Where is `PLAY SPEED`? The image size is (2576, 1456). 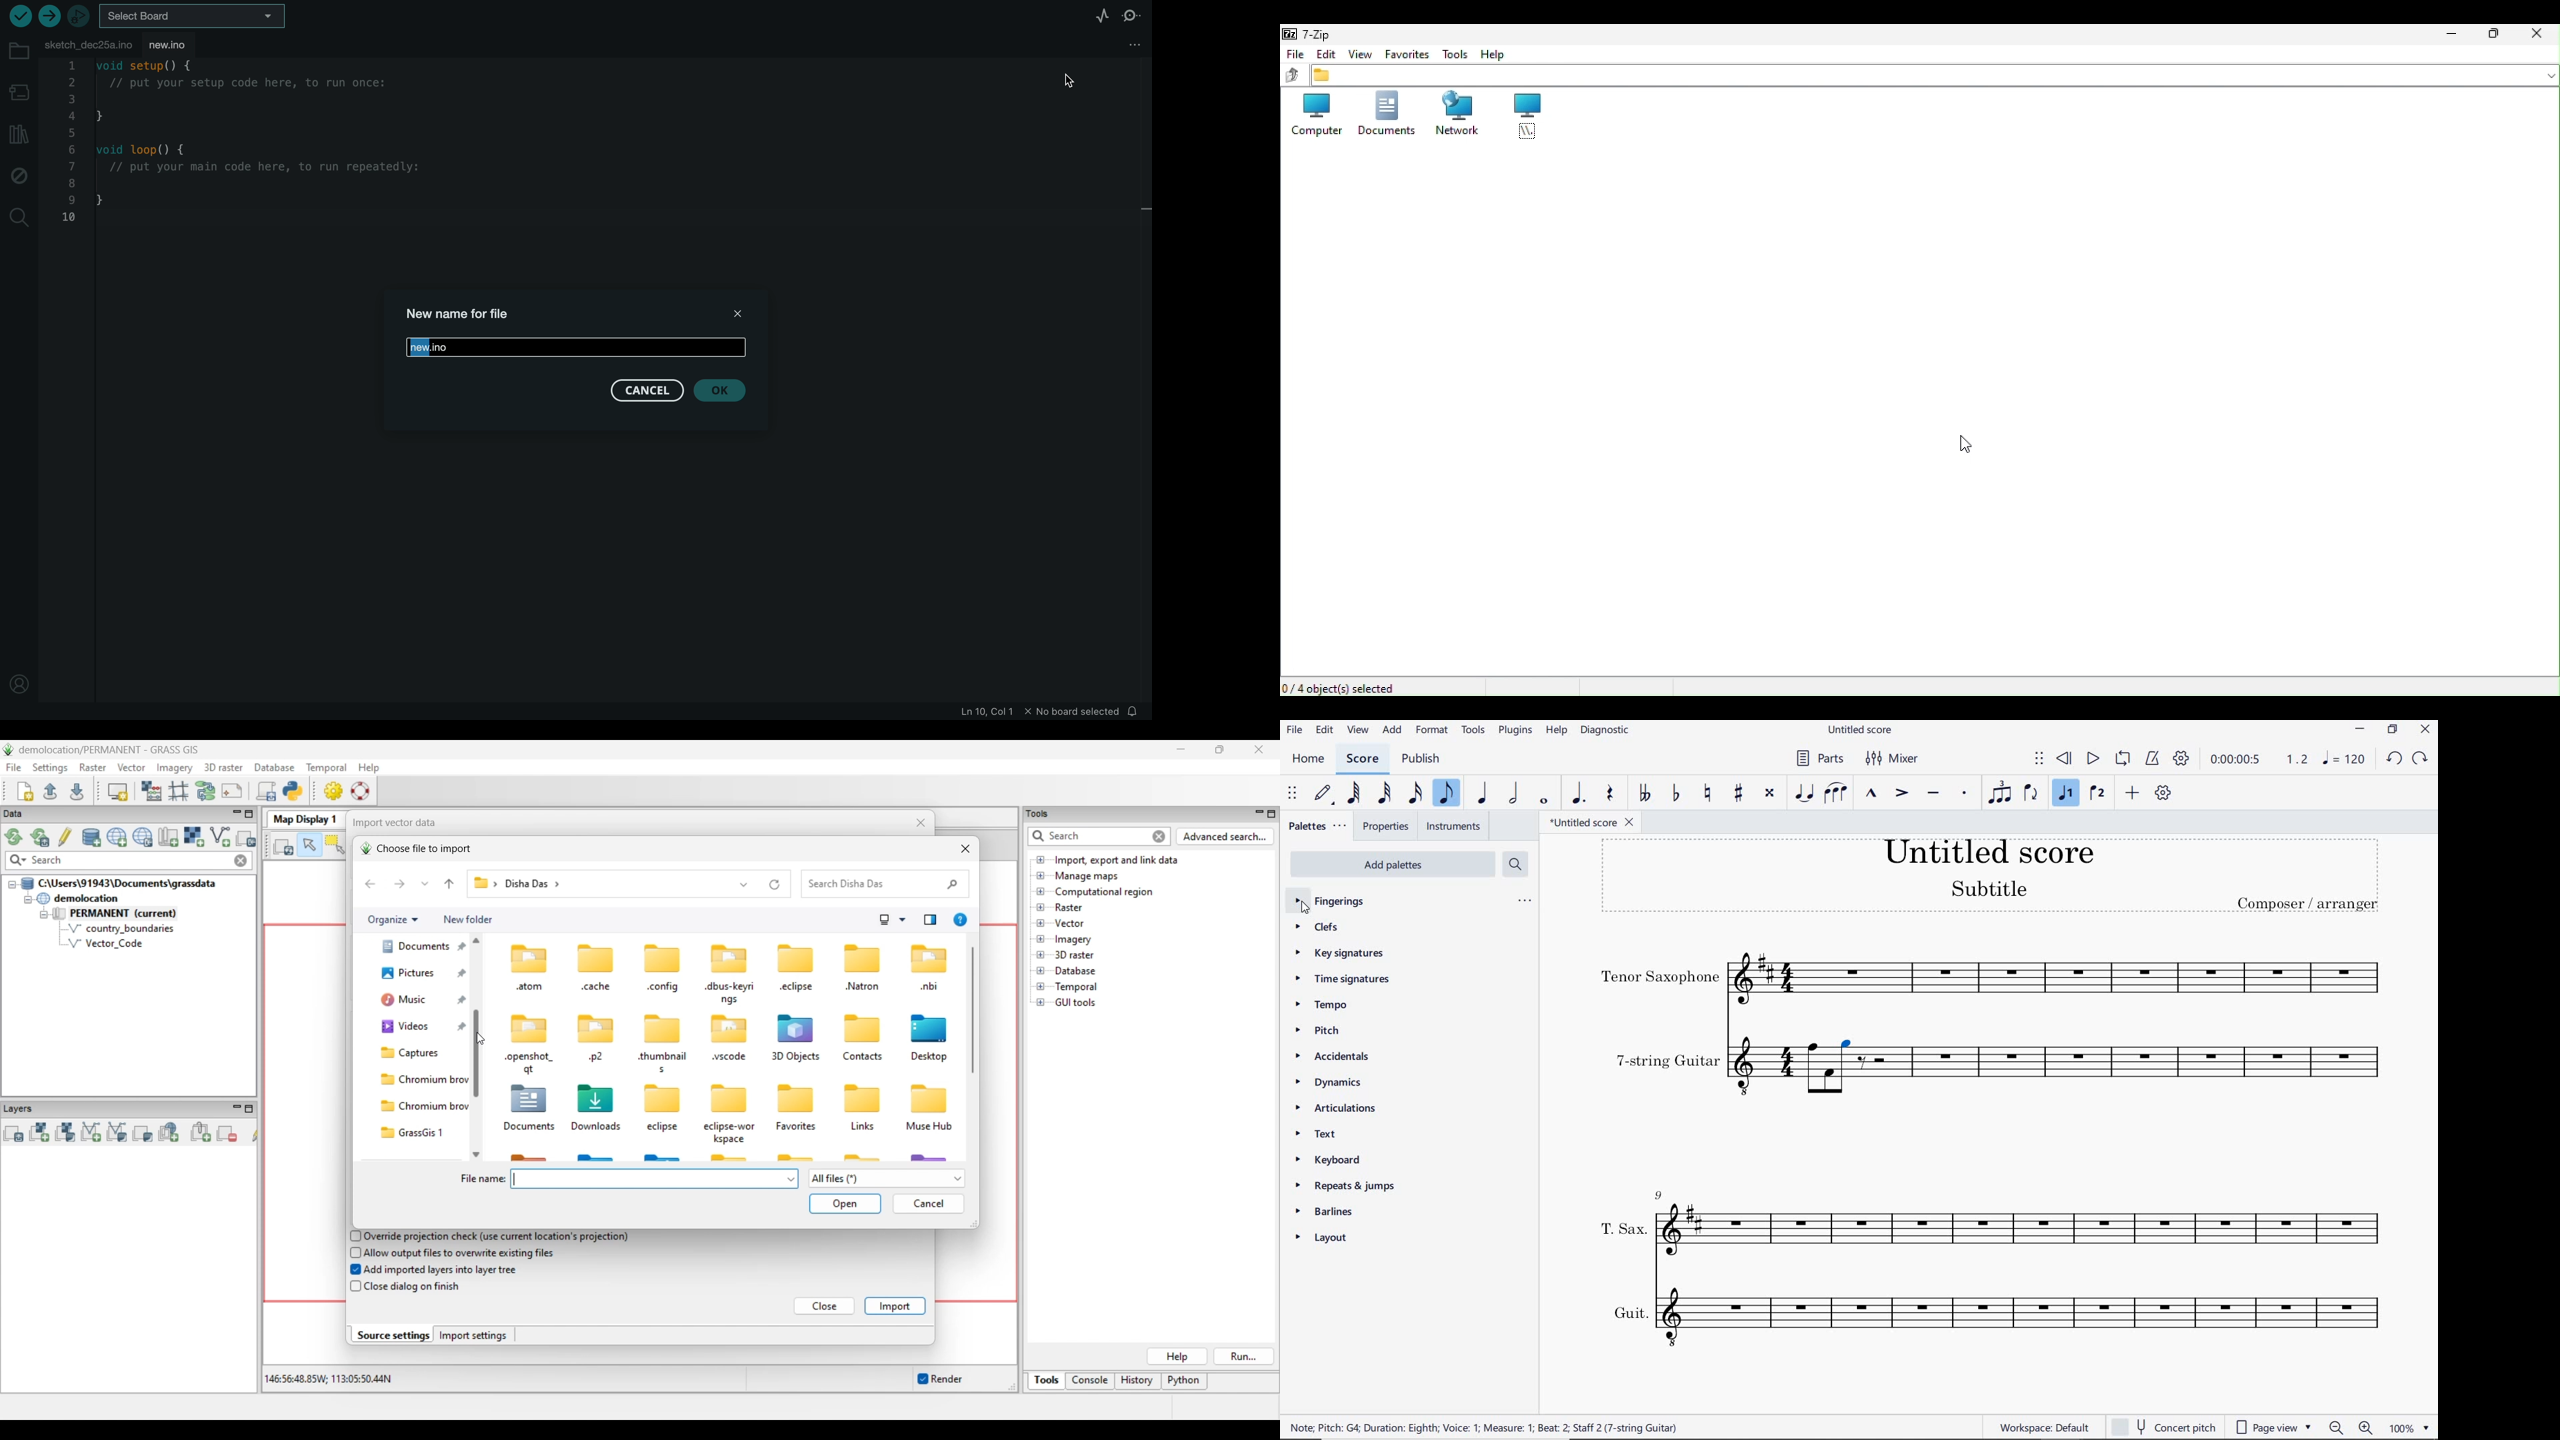 PLAY SPEED is located at coordinates (2259, 759).